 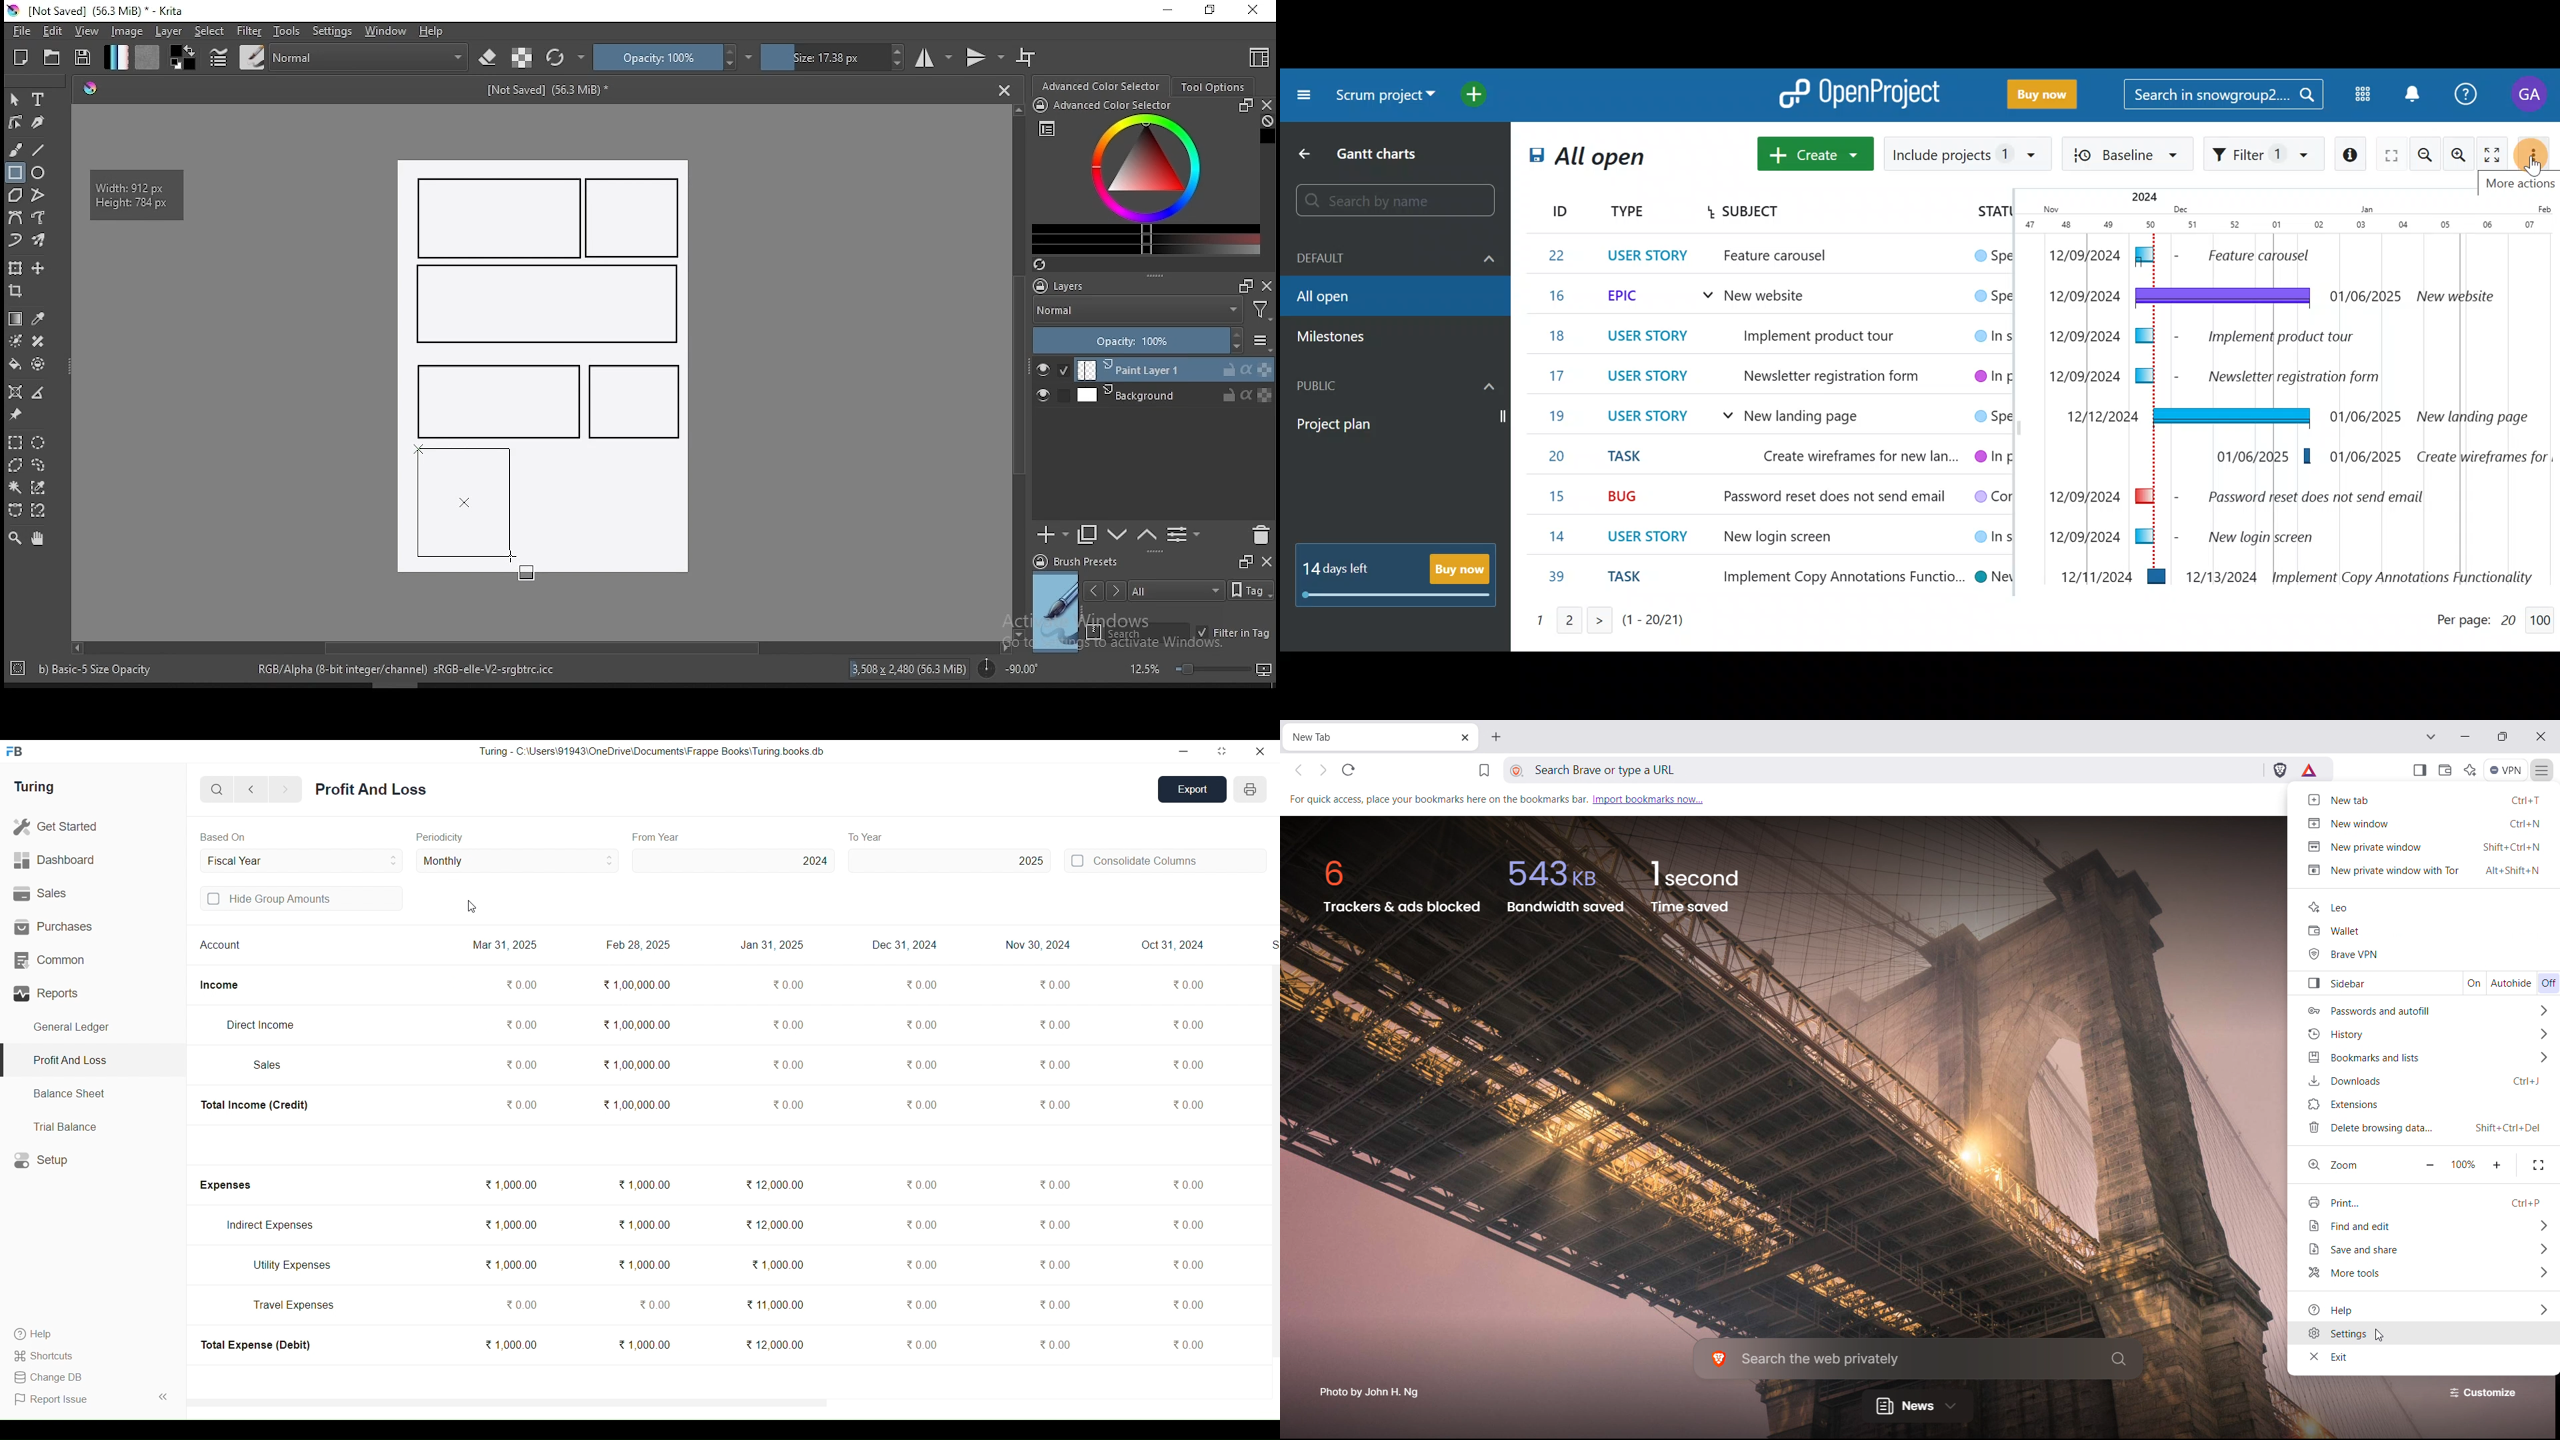 What do you see at coordinates (635, 1024) in the screenshot?
I see `1,00,000.00` at bounding box center [635, 1024].